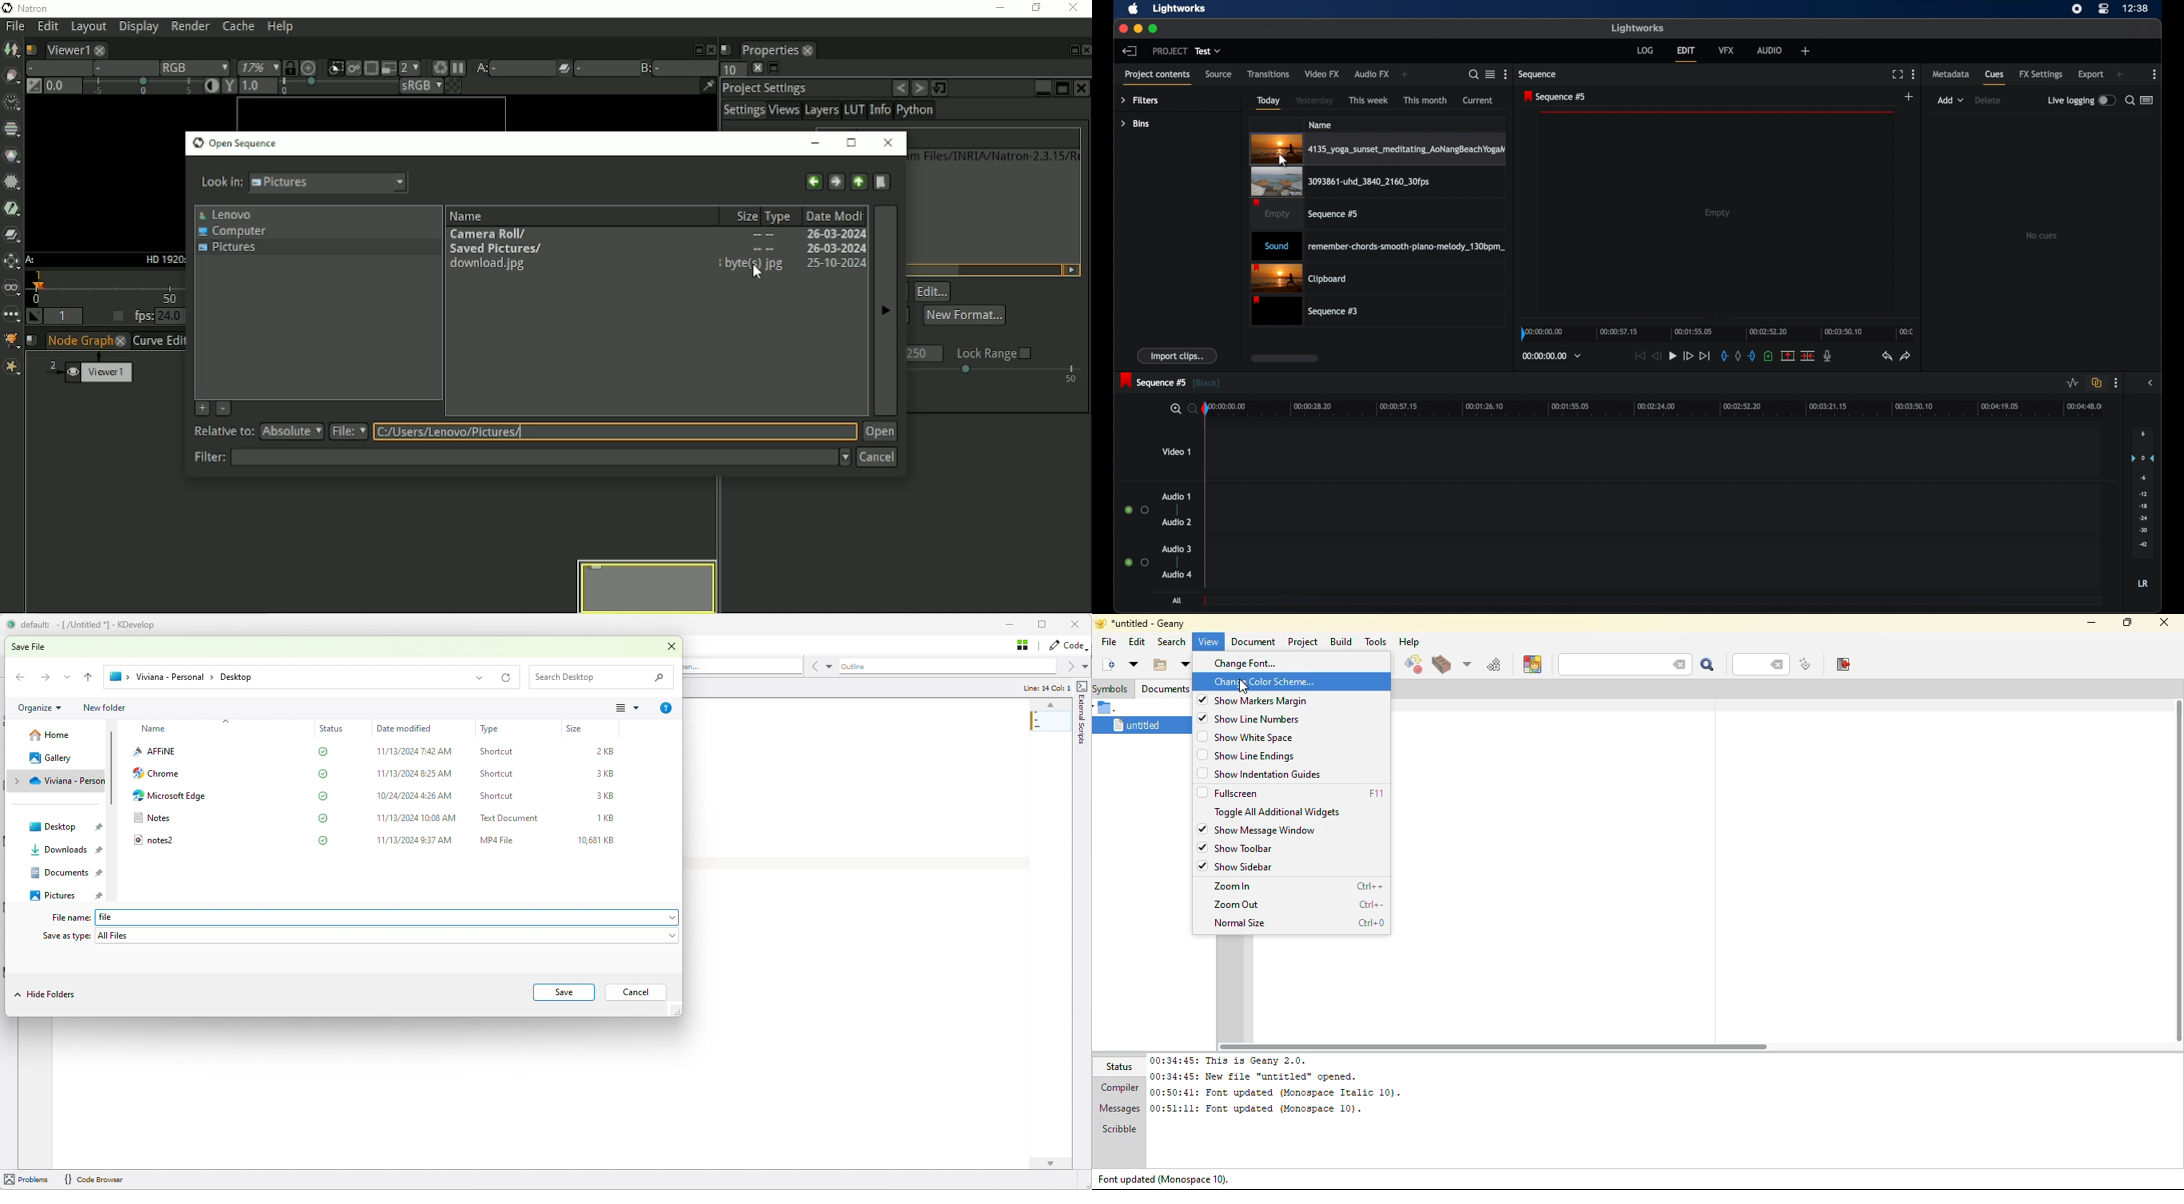 This screenshot has width=2184, height=1204. I want to click on run, so click(1494, 664).